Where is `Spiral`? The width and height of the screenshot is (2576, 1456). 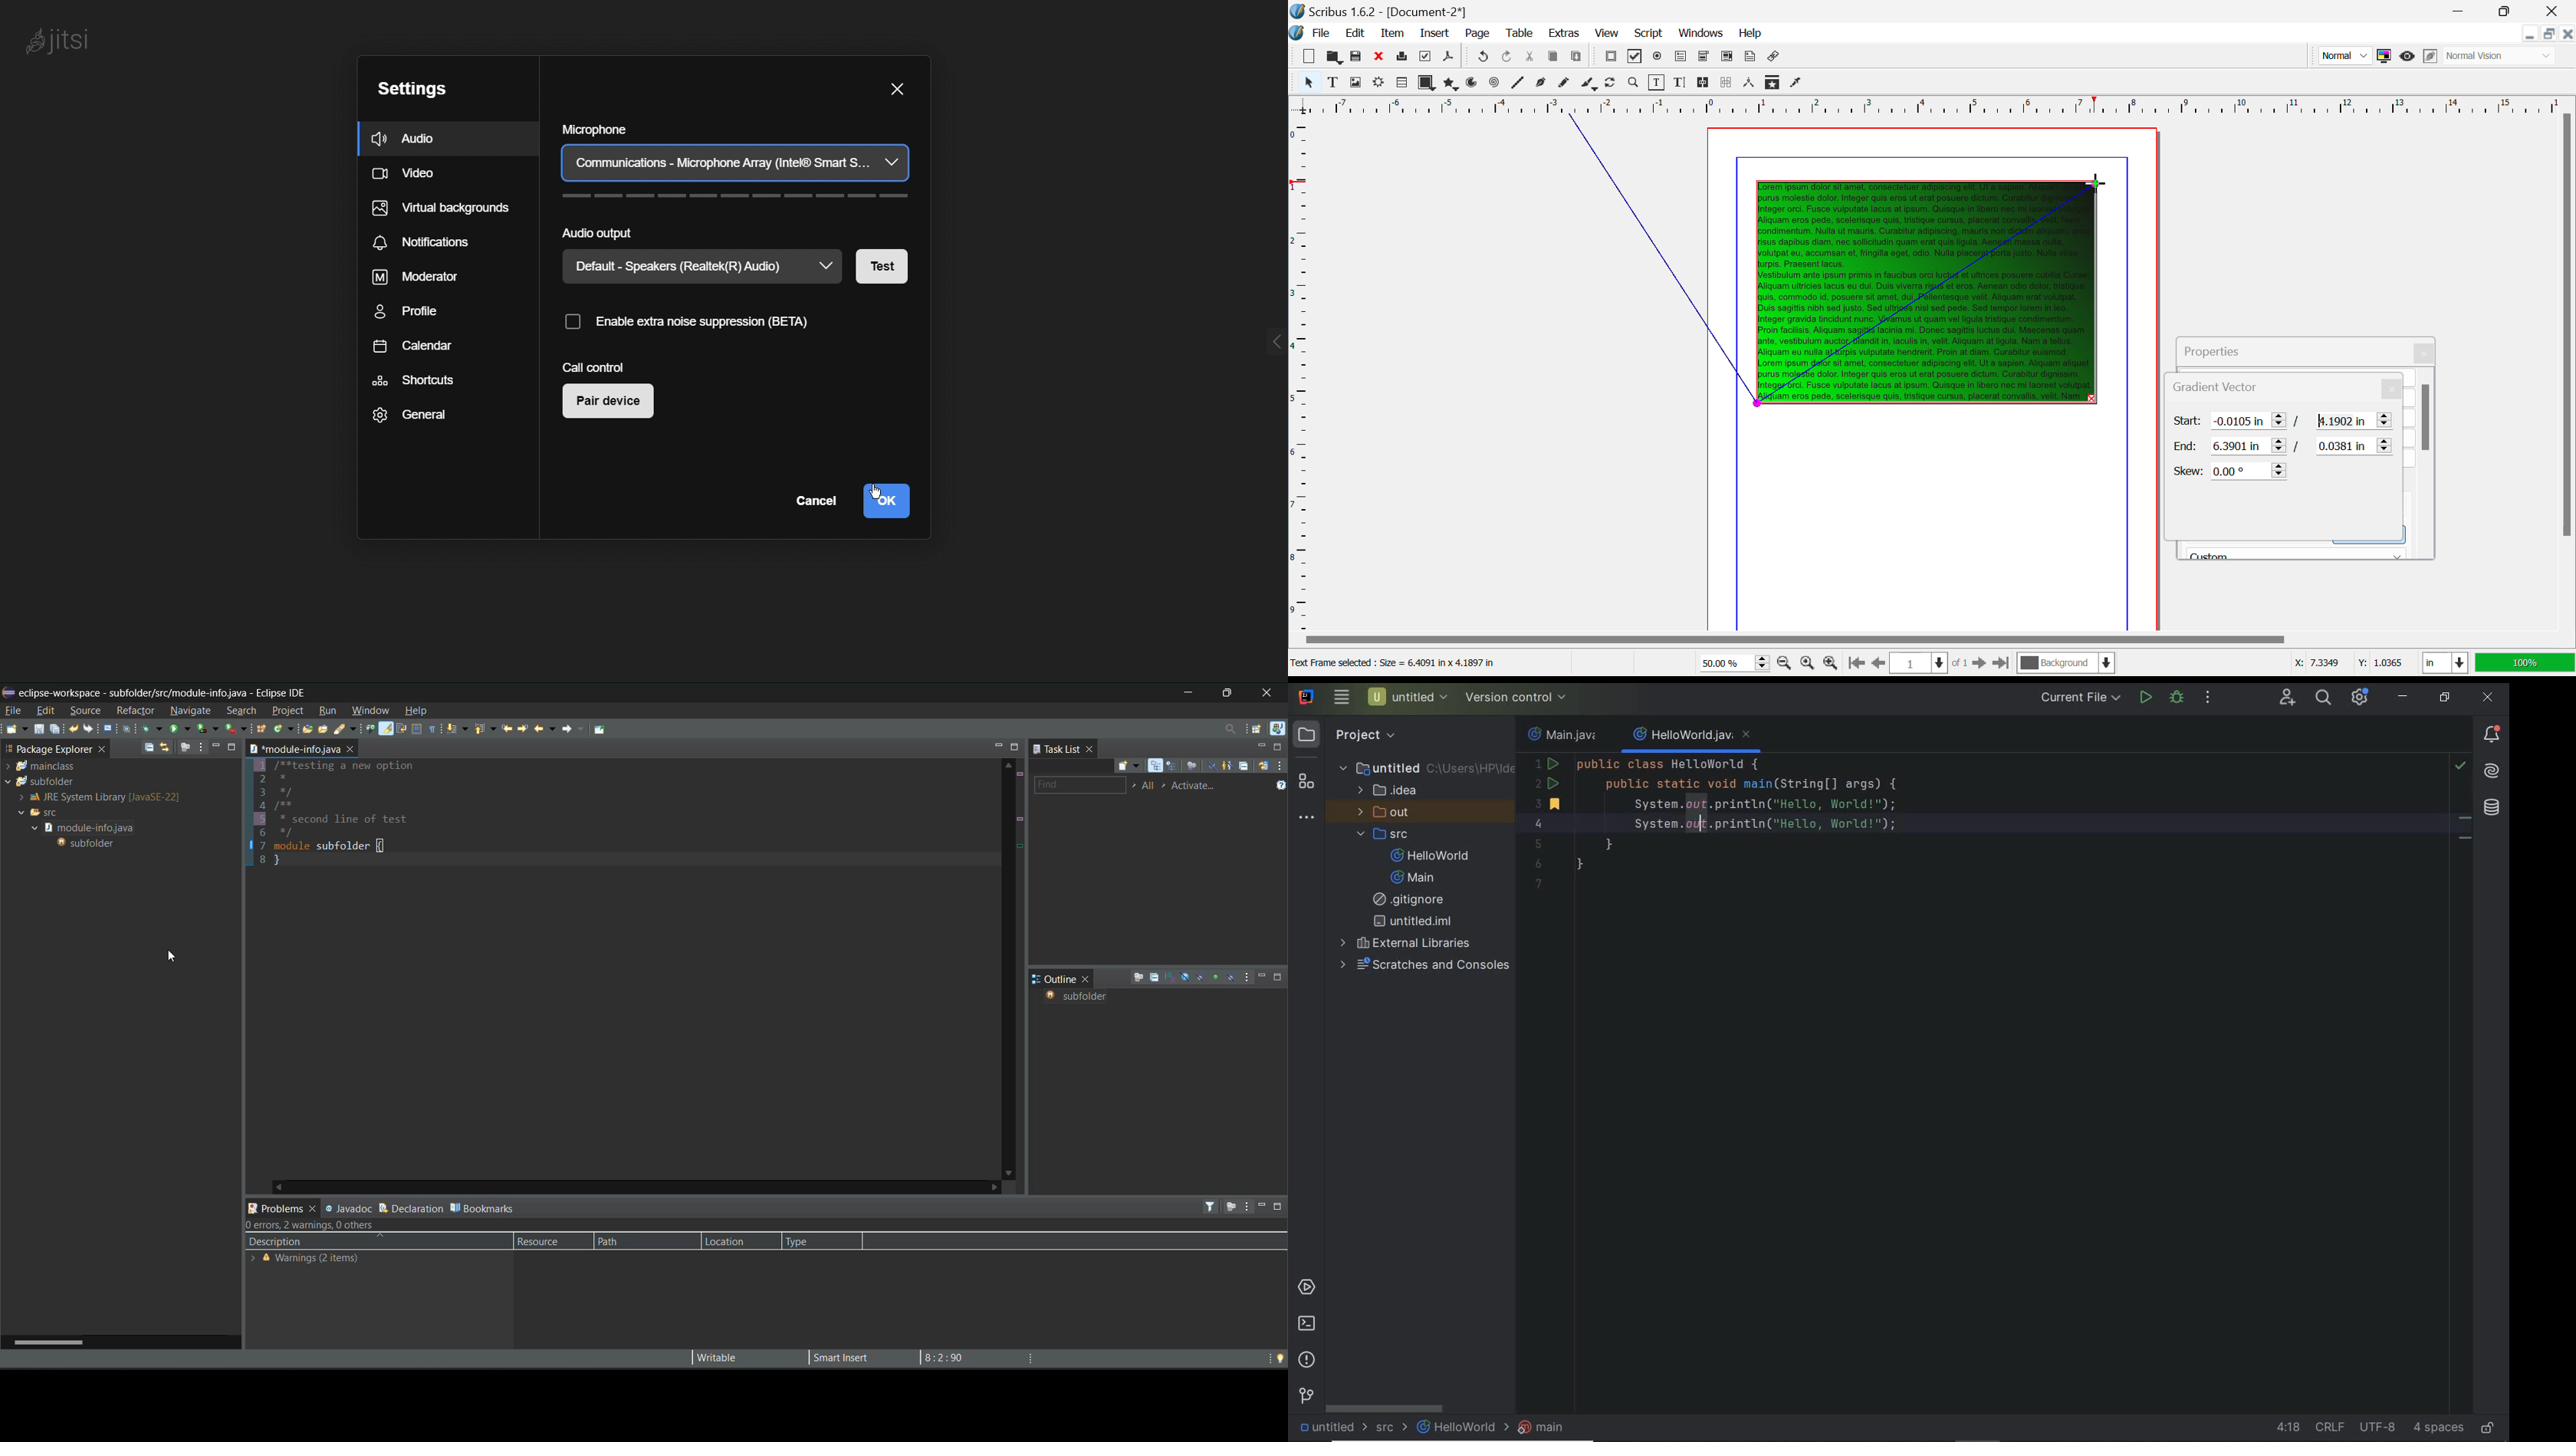 Spiral is located at coordinates (1494, 83).